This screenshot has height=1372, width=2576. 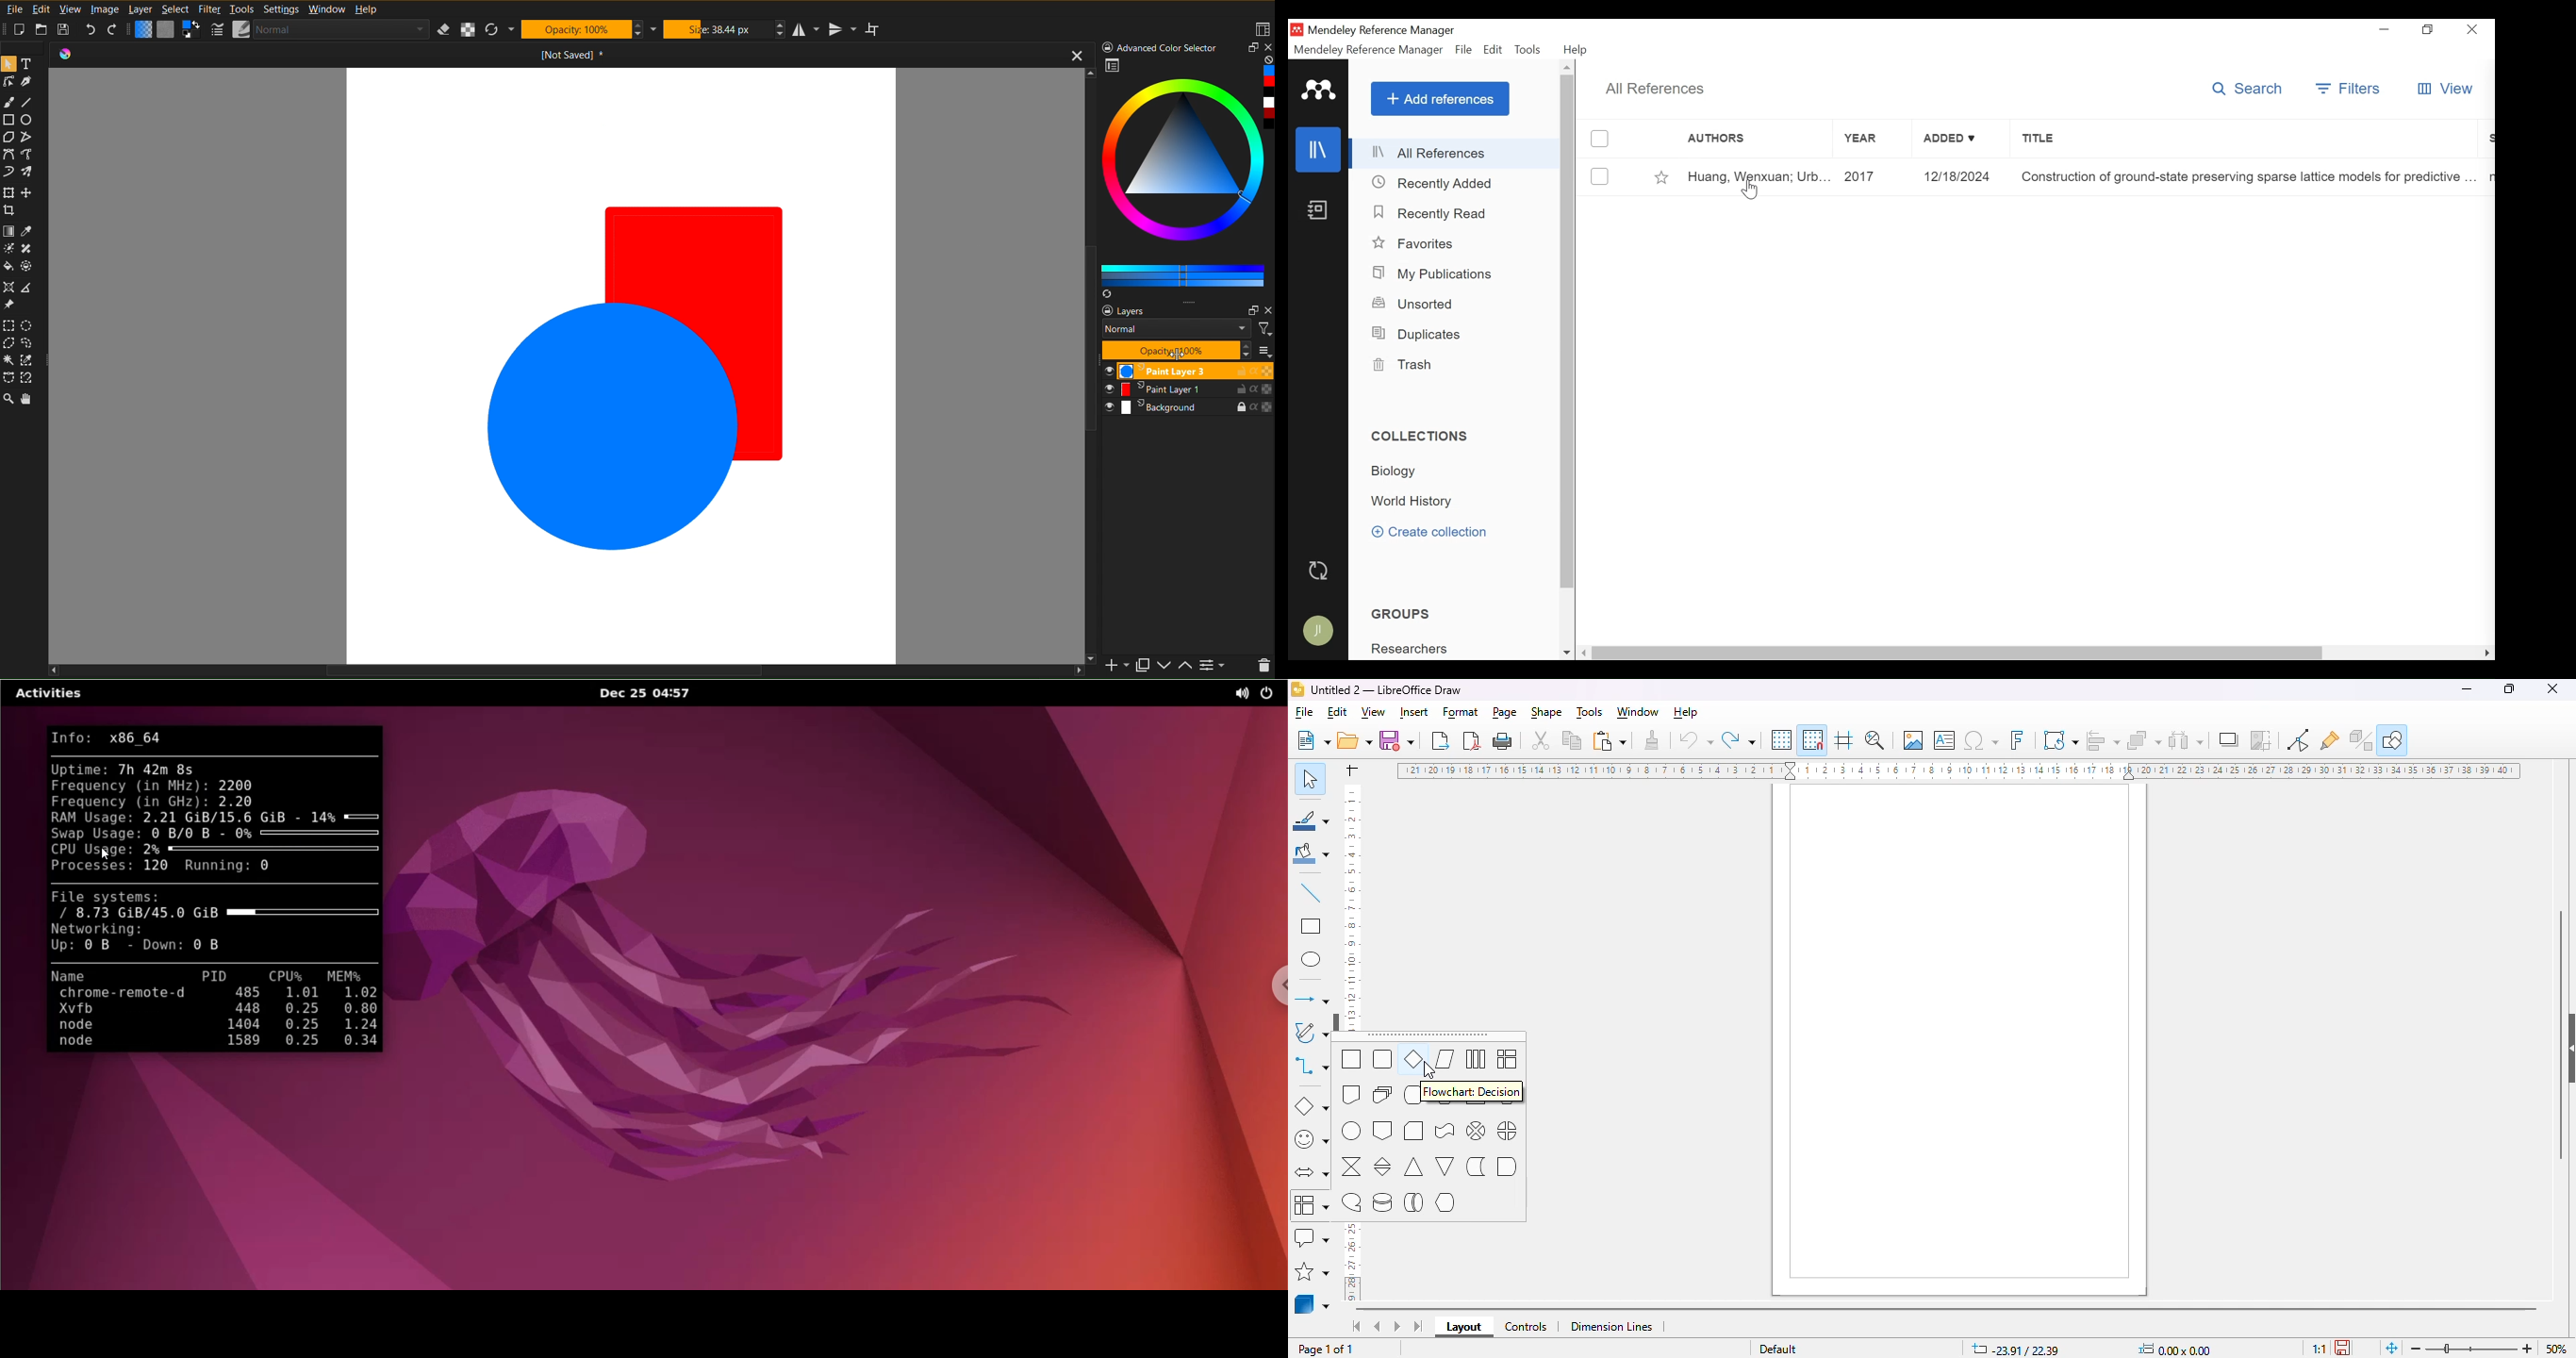 What do you see at coordinates (9, 209) in the screenshot?
I see `Move Tool` at bounding box center [9, 209].